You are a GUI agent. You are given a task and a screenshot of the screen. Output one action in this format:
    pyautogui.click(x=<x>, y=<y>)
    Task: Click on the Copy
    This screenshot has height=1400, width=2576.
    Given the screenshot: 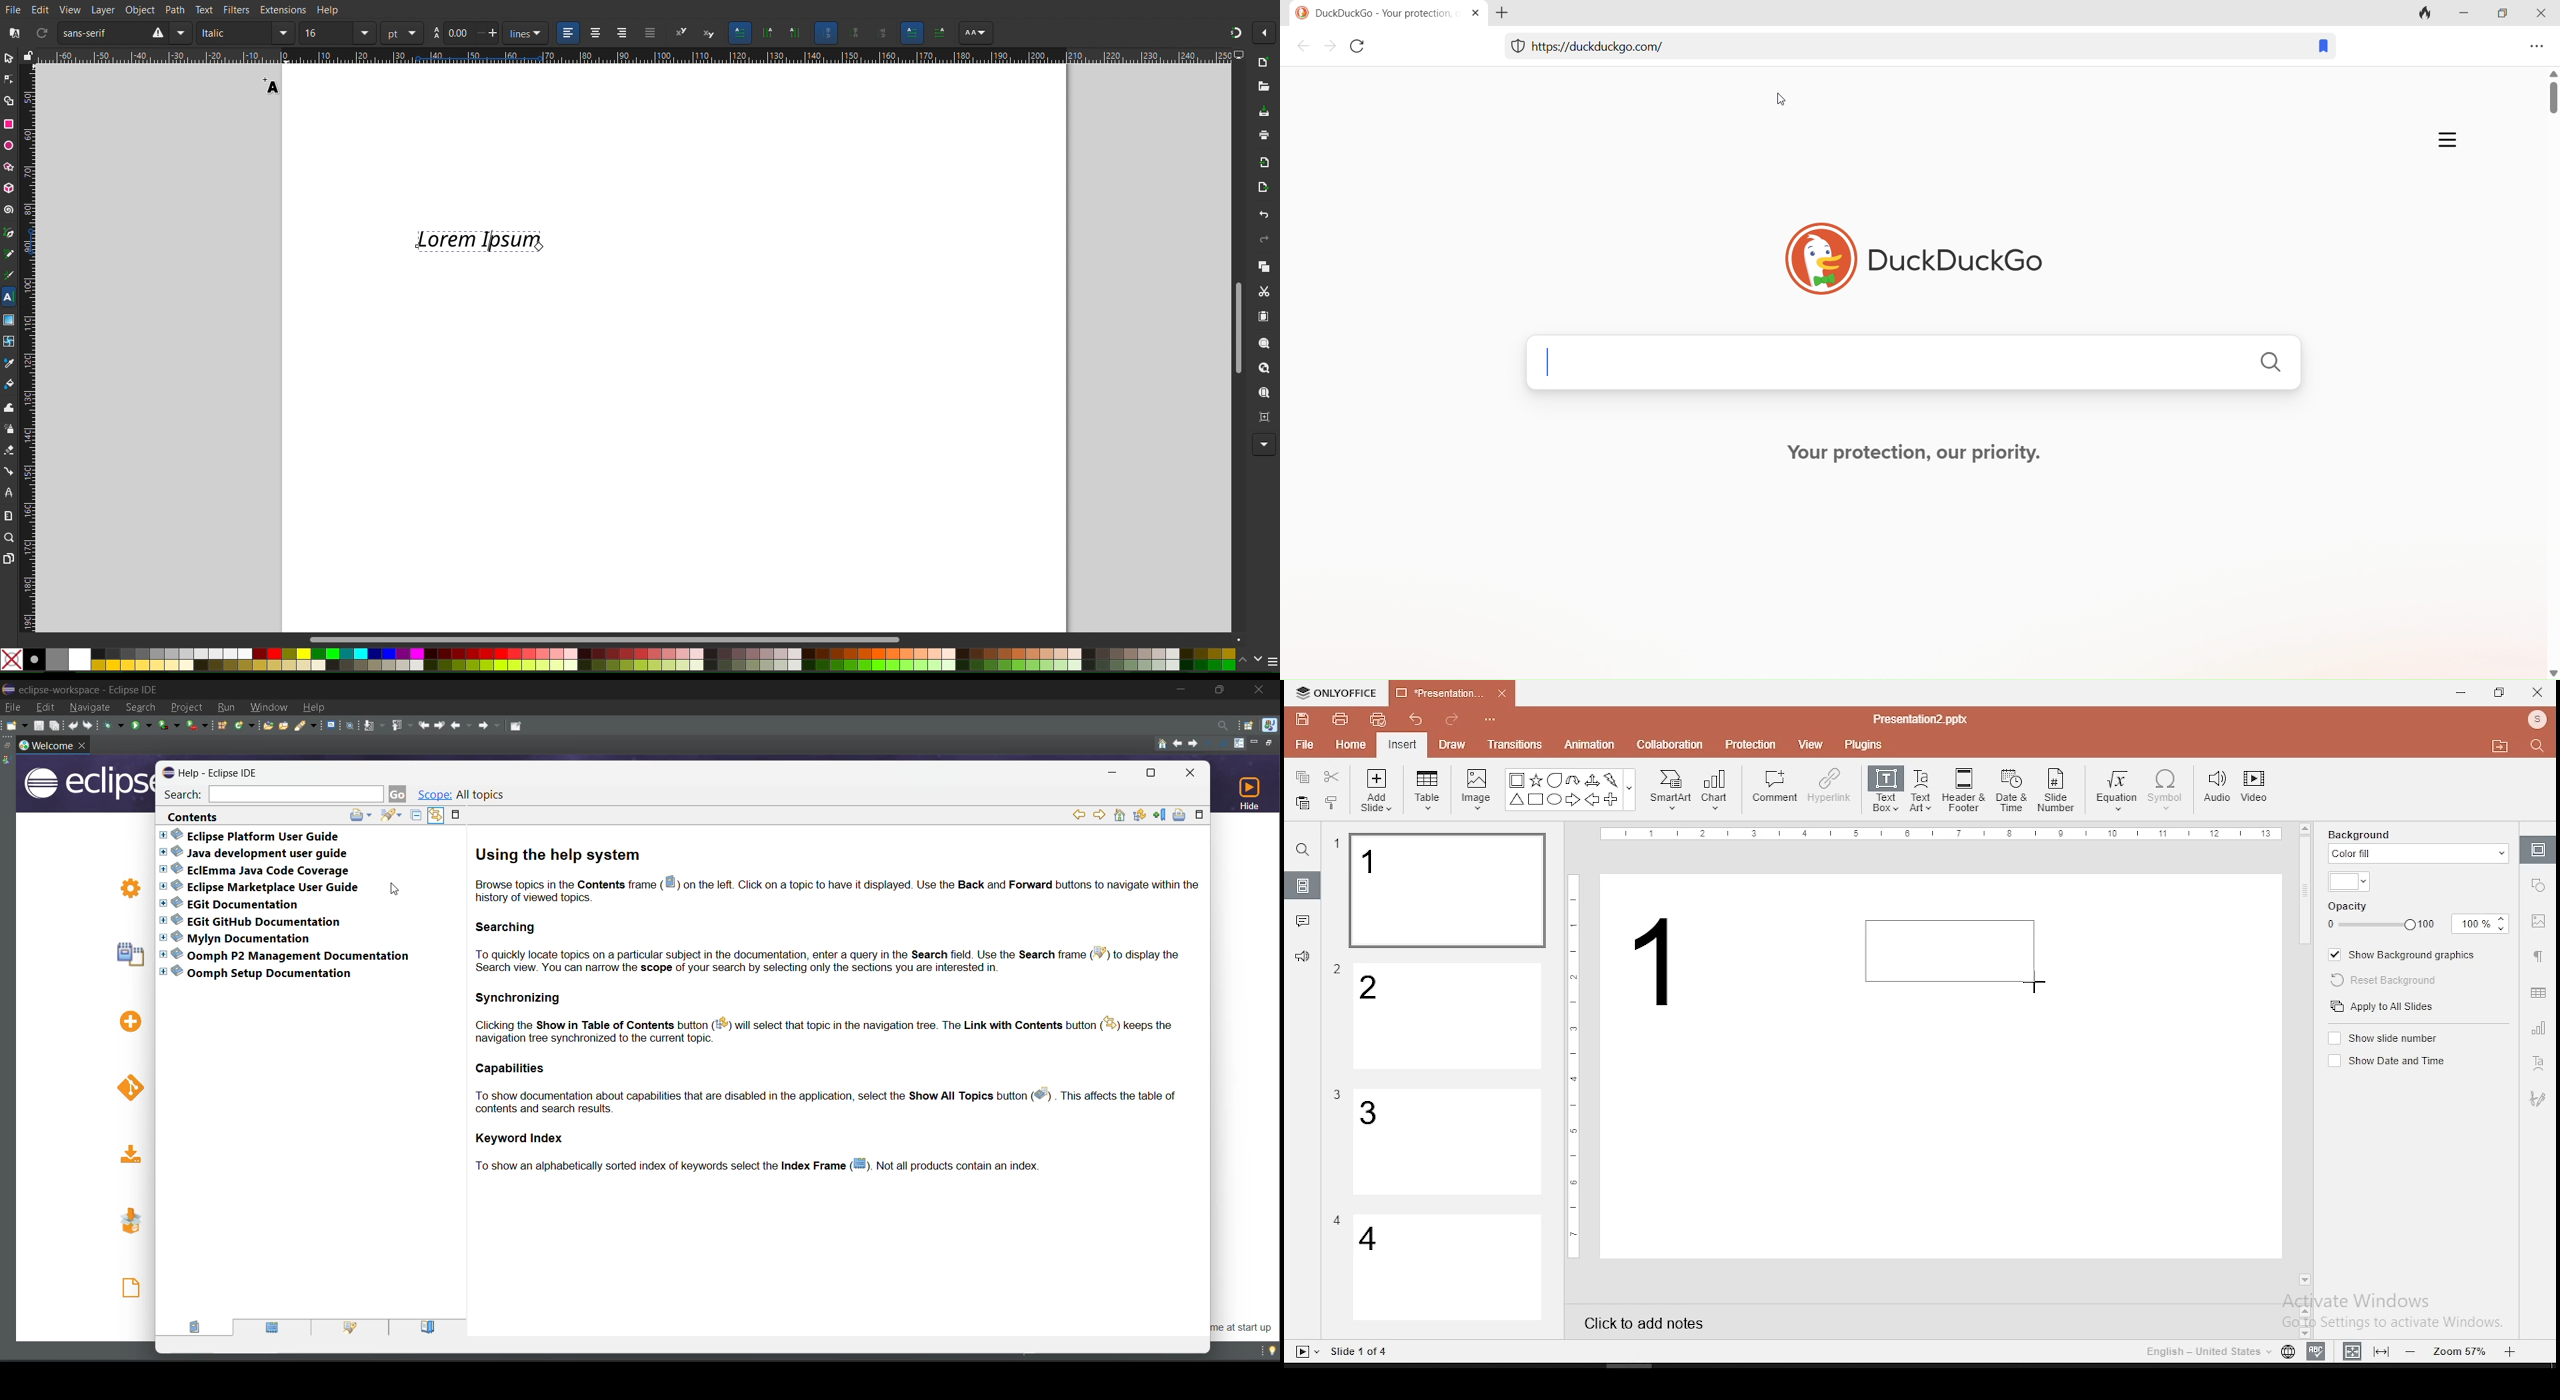 What is the action you would take?
    pyautogui.click(x=1261, y=268)
    